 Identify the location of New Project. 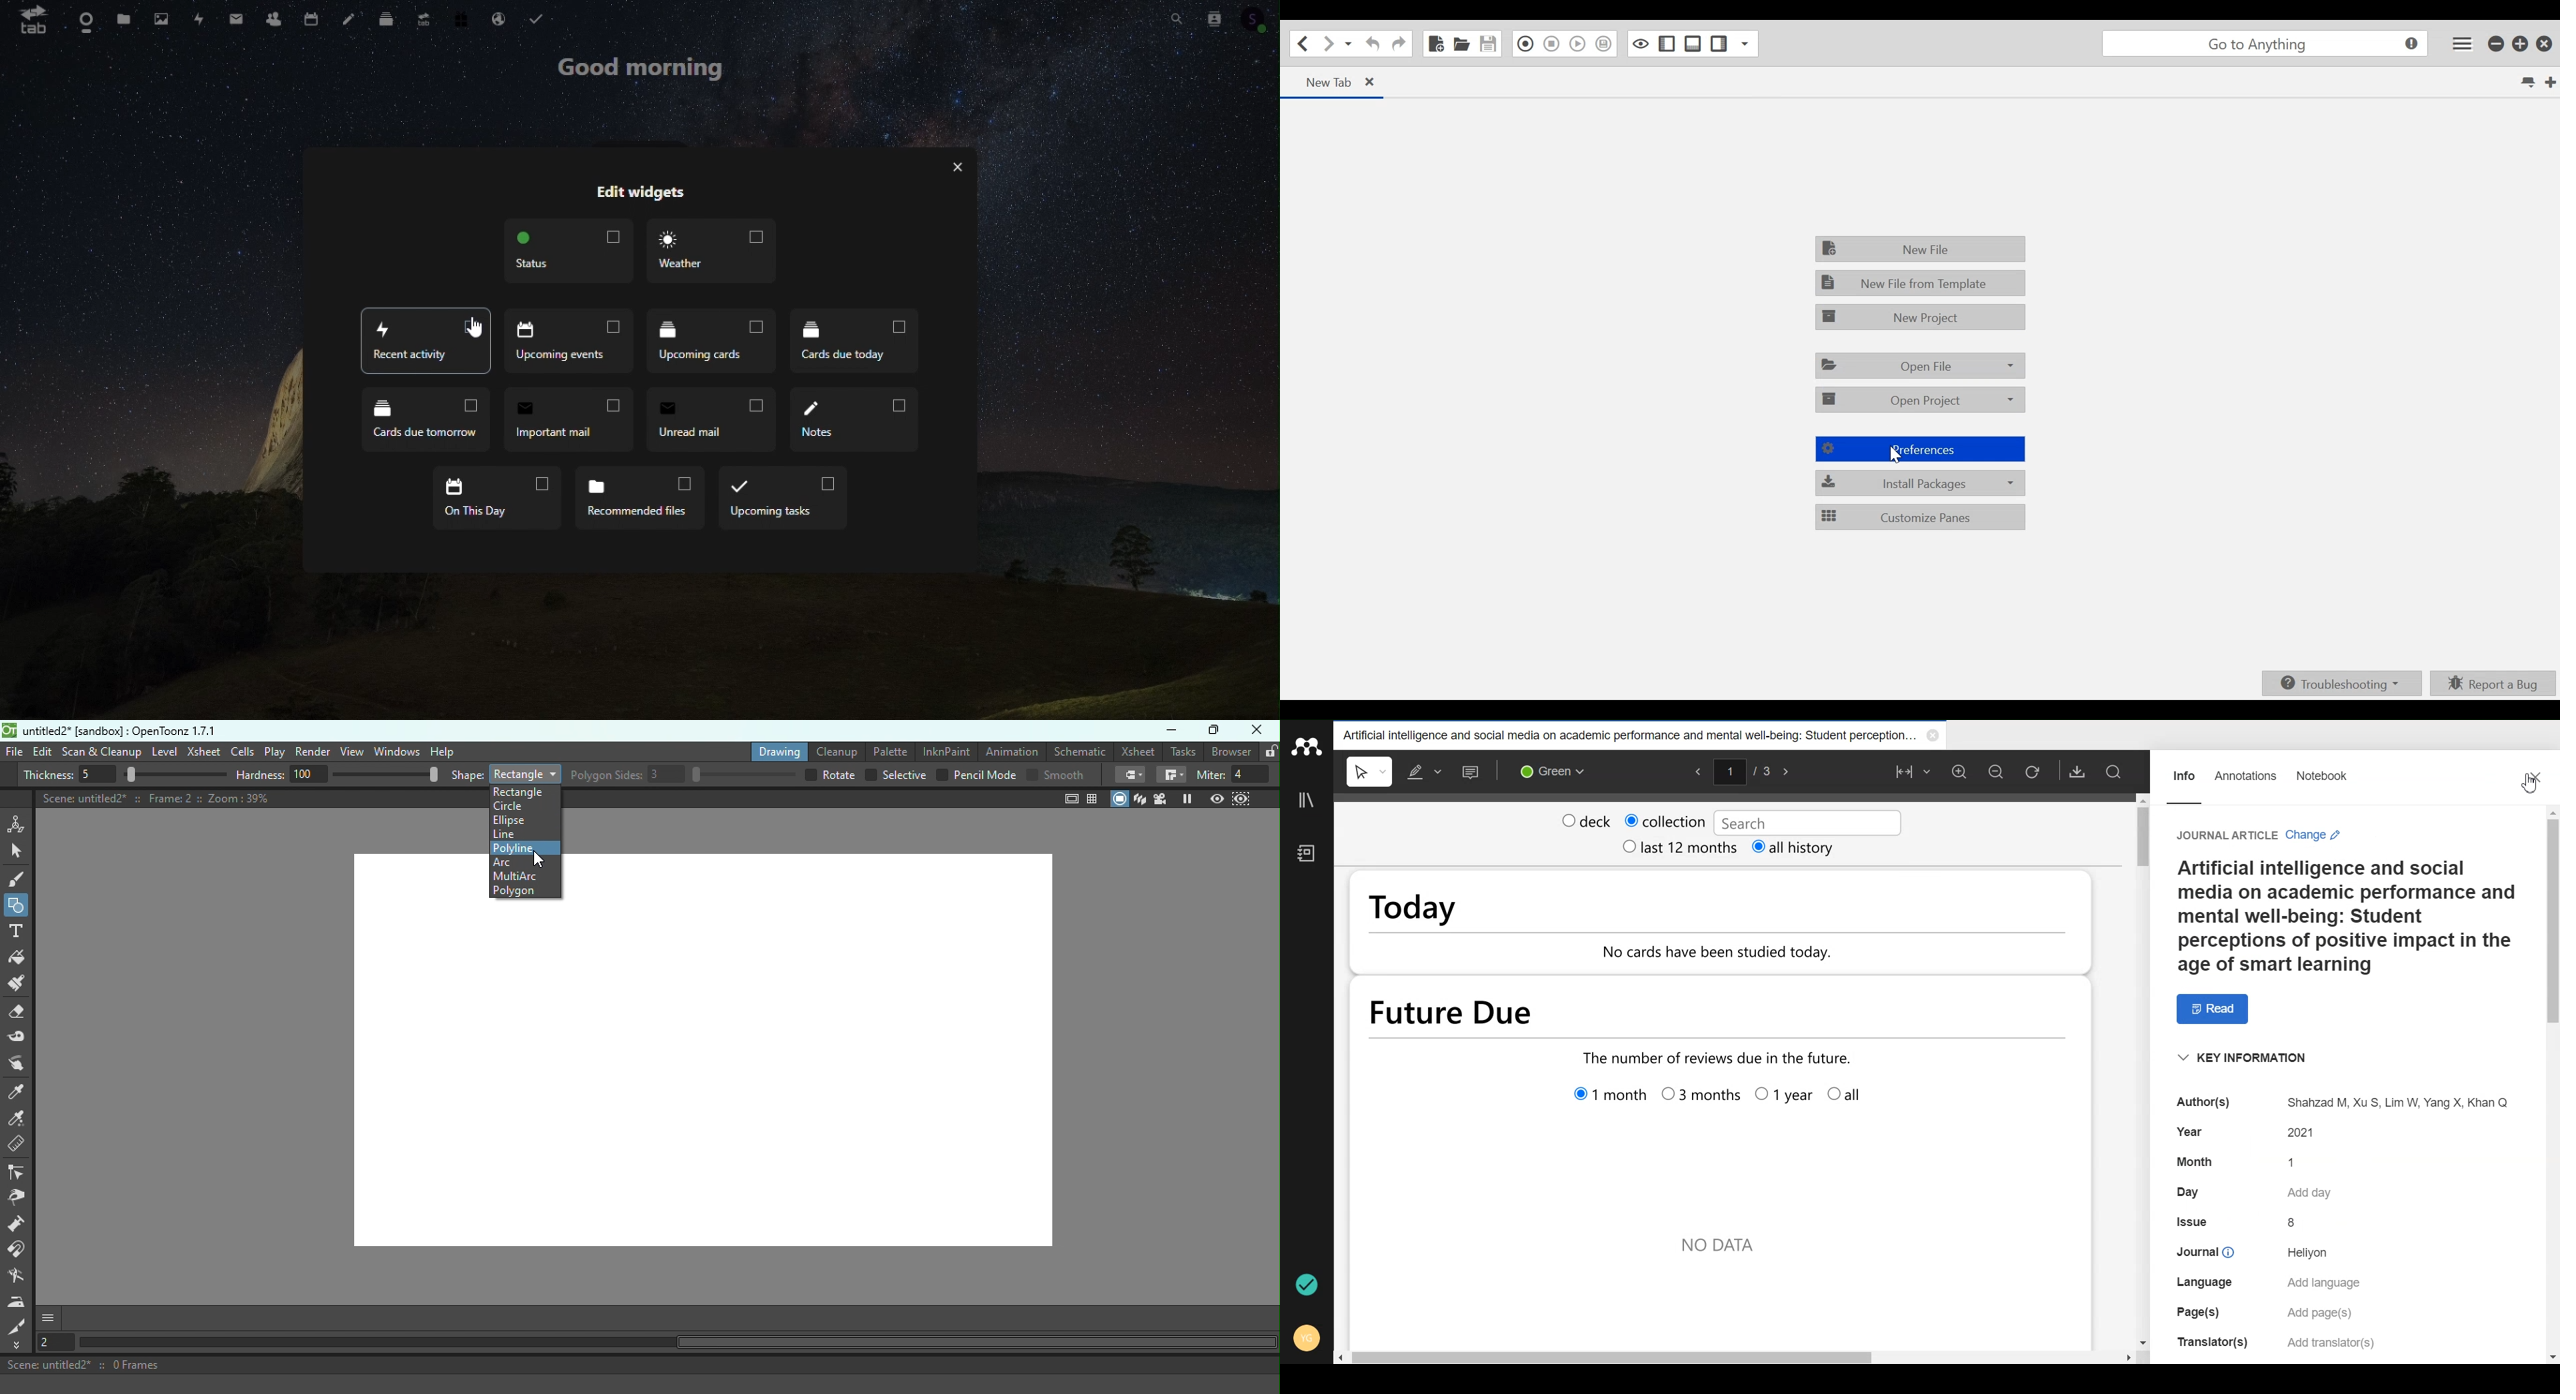
(1921, 316).